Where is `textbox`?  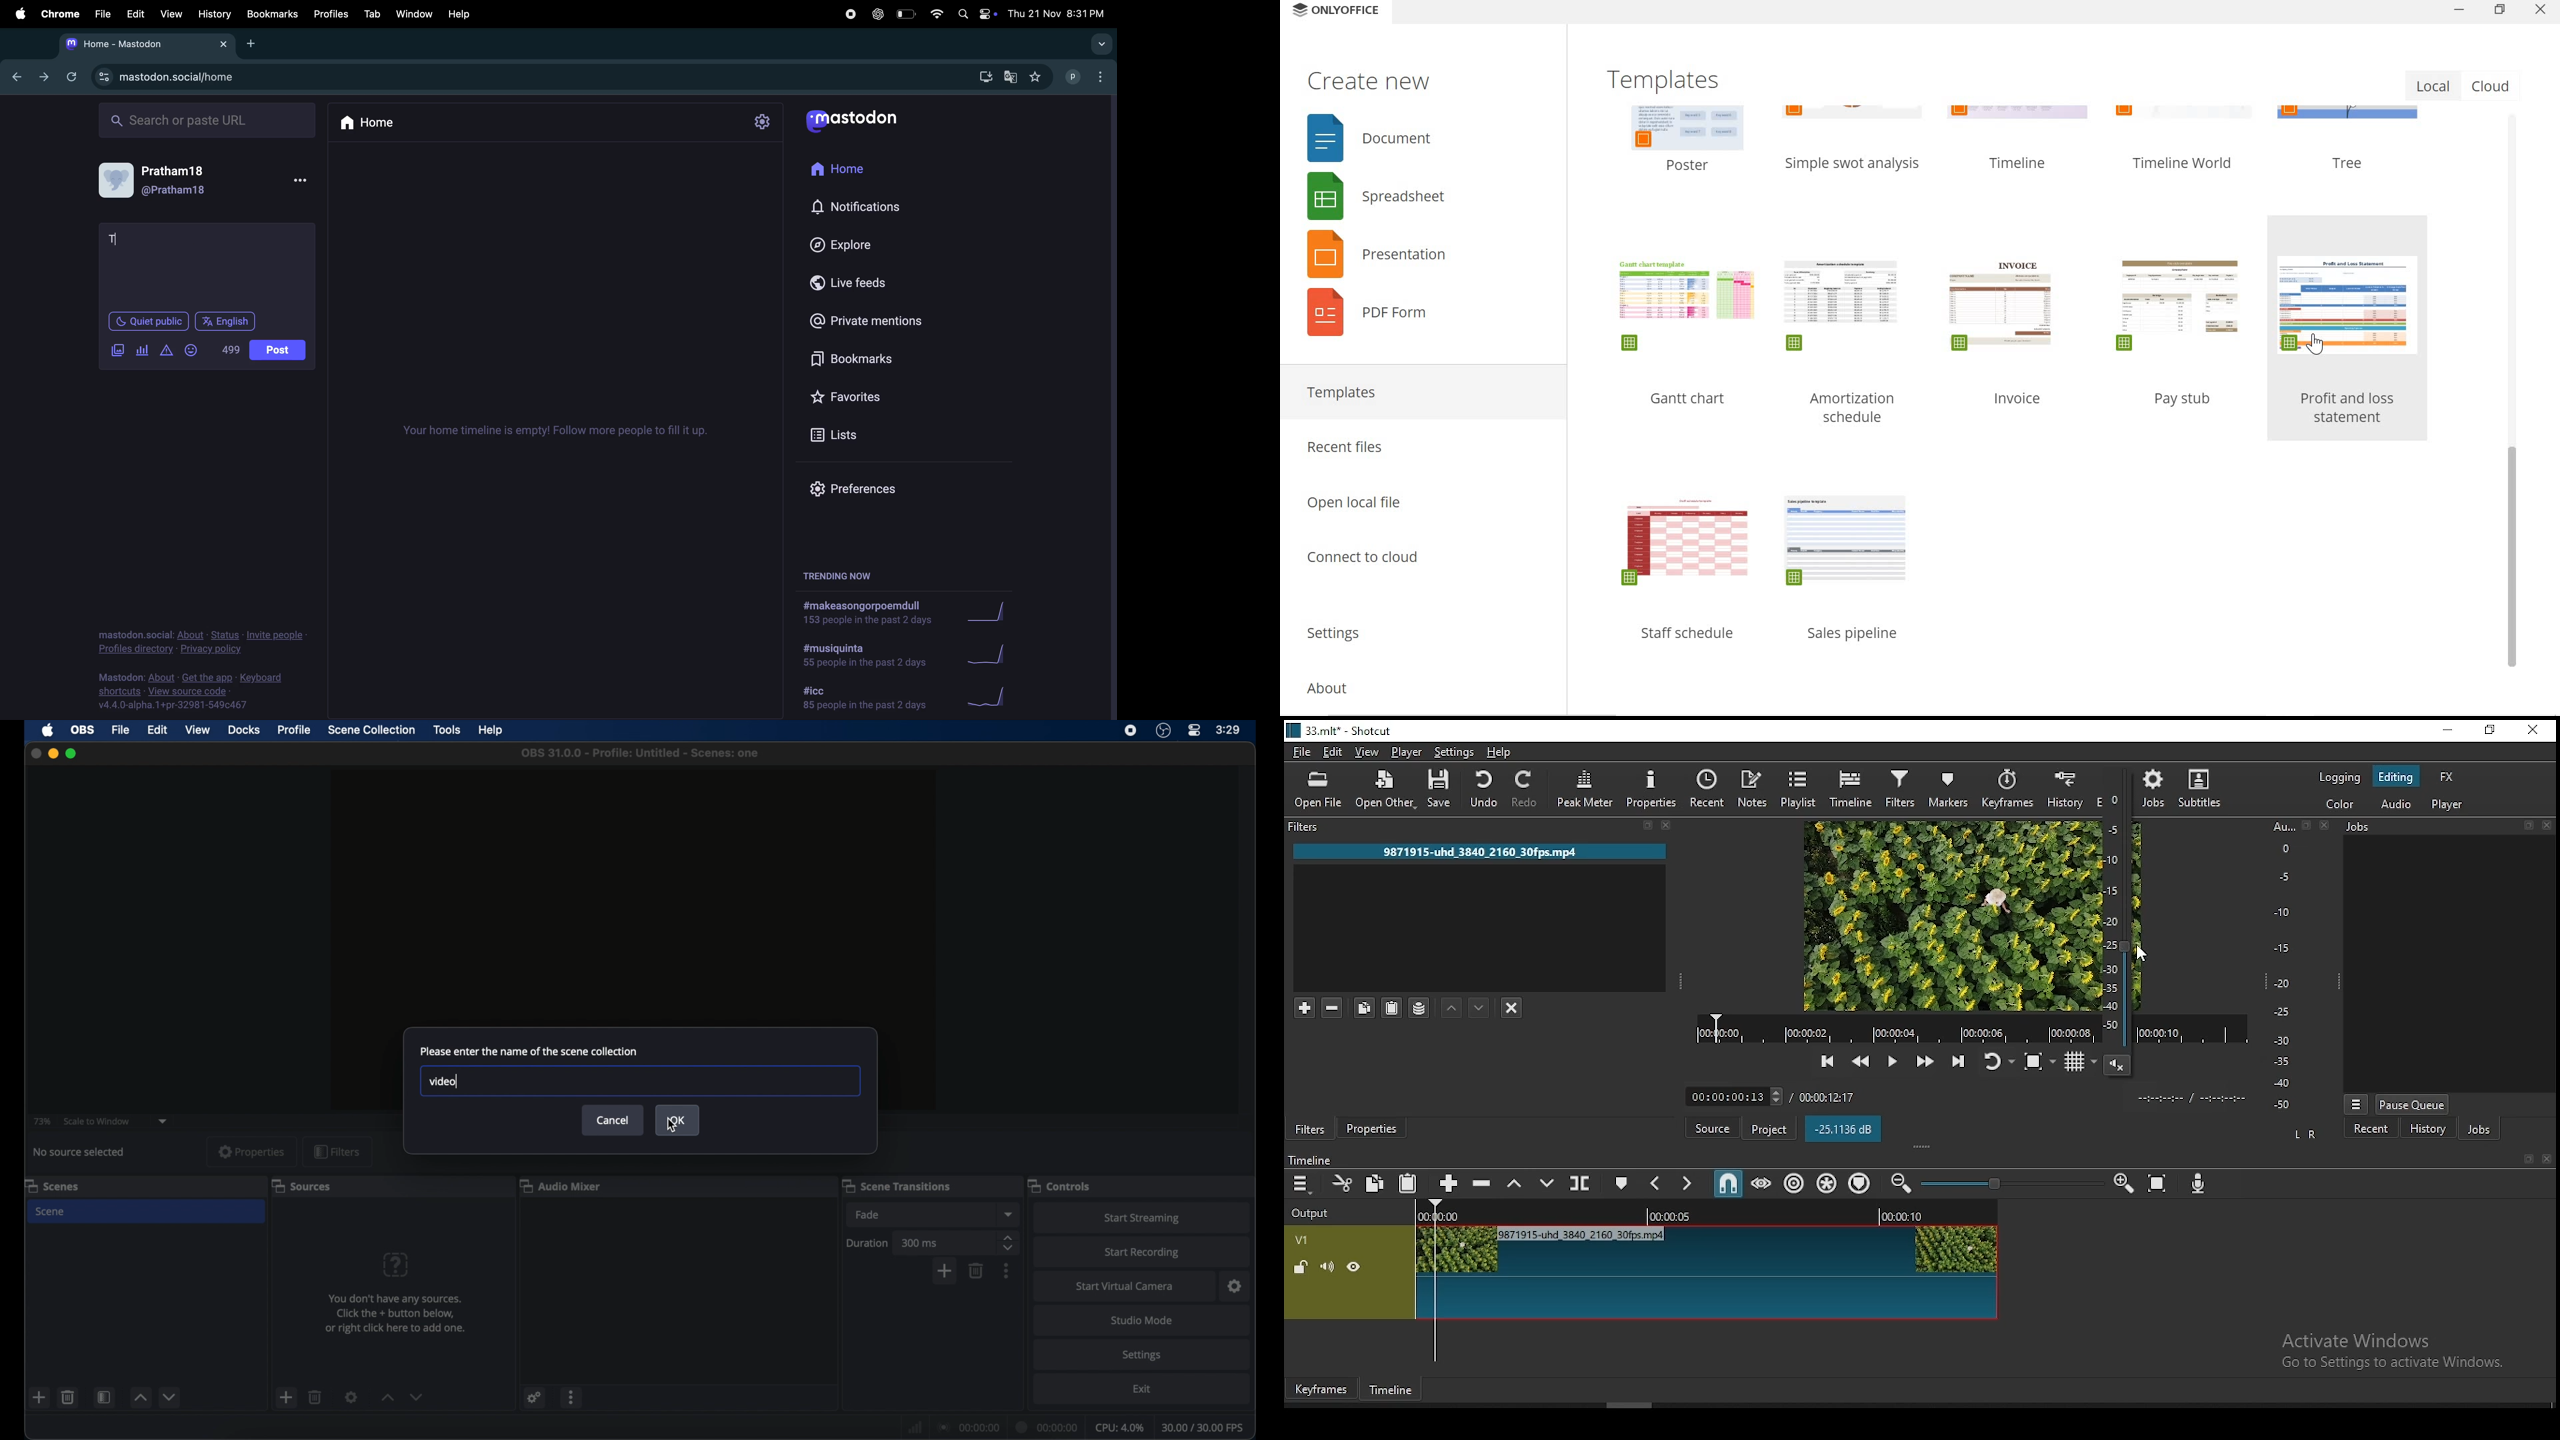
textbox is located at coordinates (206, 264).